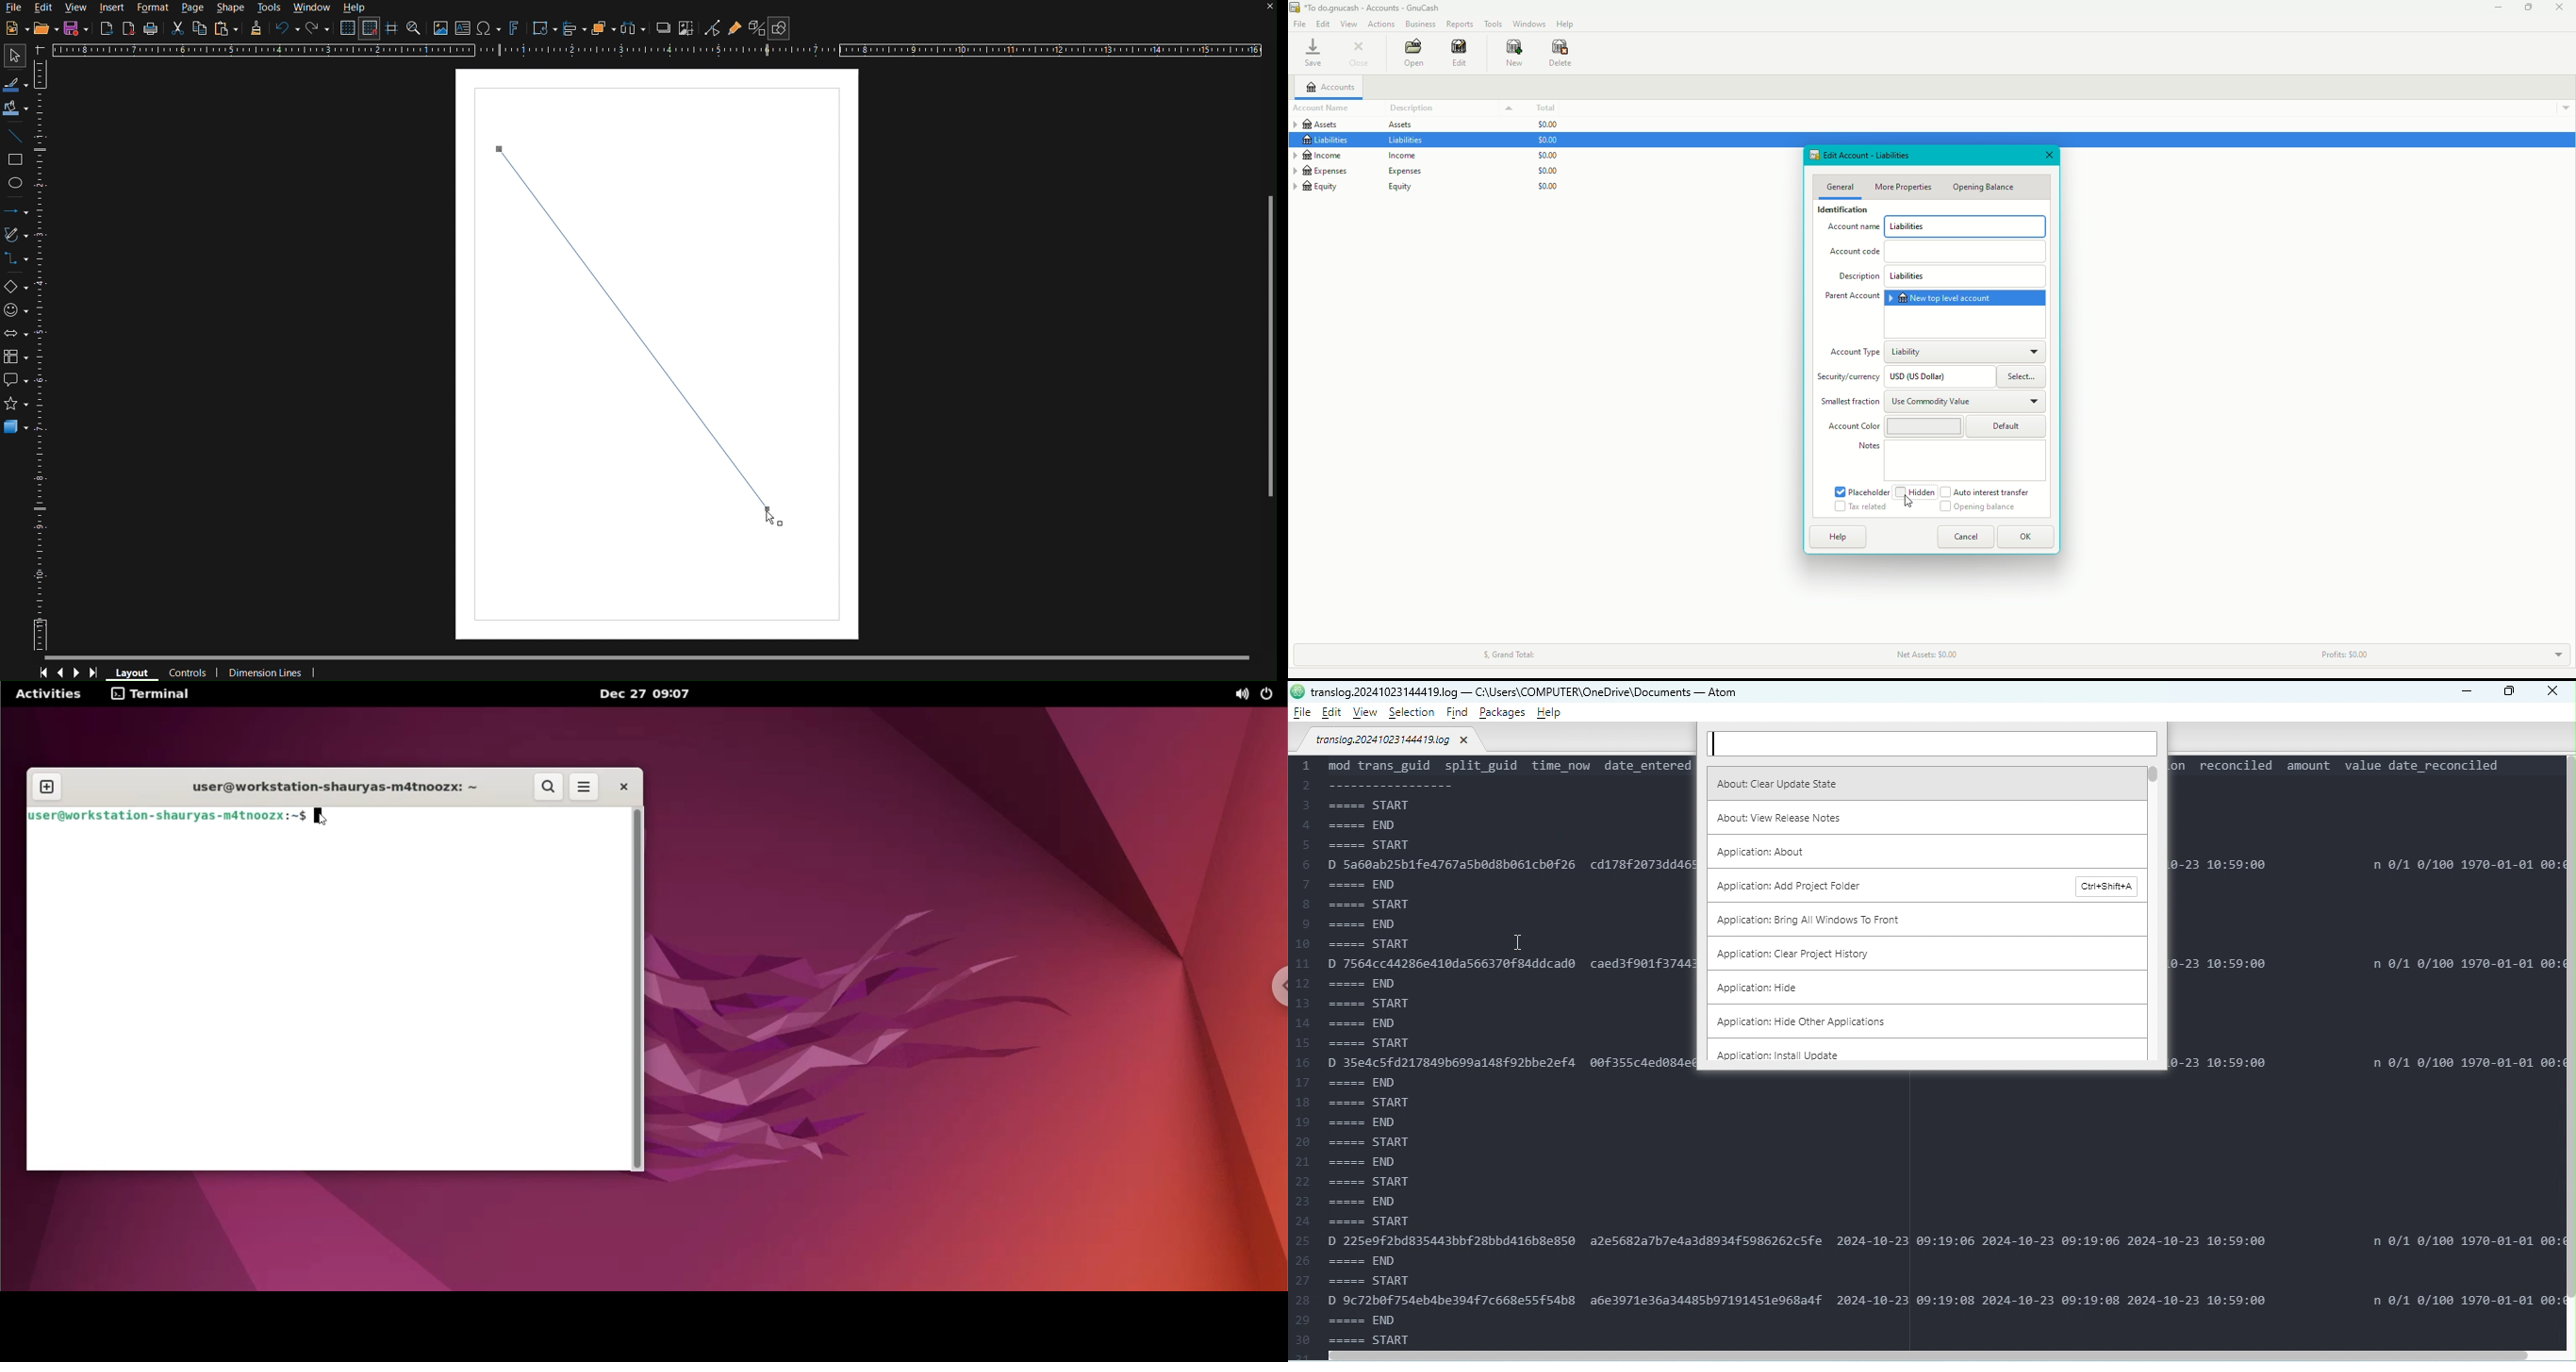  What do you see at coordinates (639, 990) in the screenshot?
I see `scrollbar` at bounding box center [639, 990].